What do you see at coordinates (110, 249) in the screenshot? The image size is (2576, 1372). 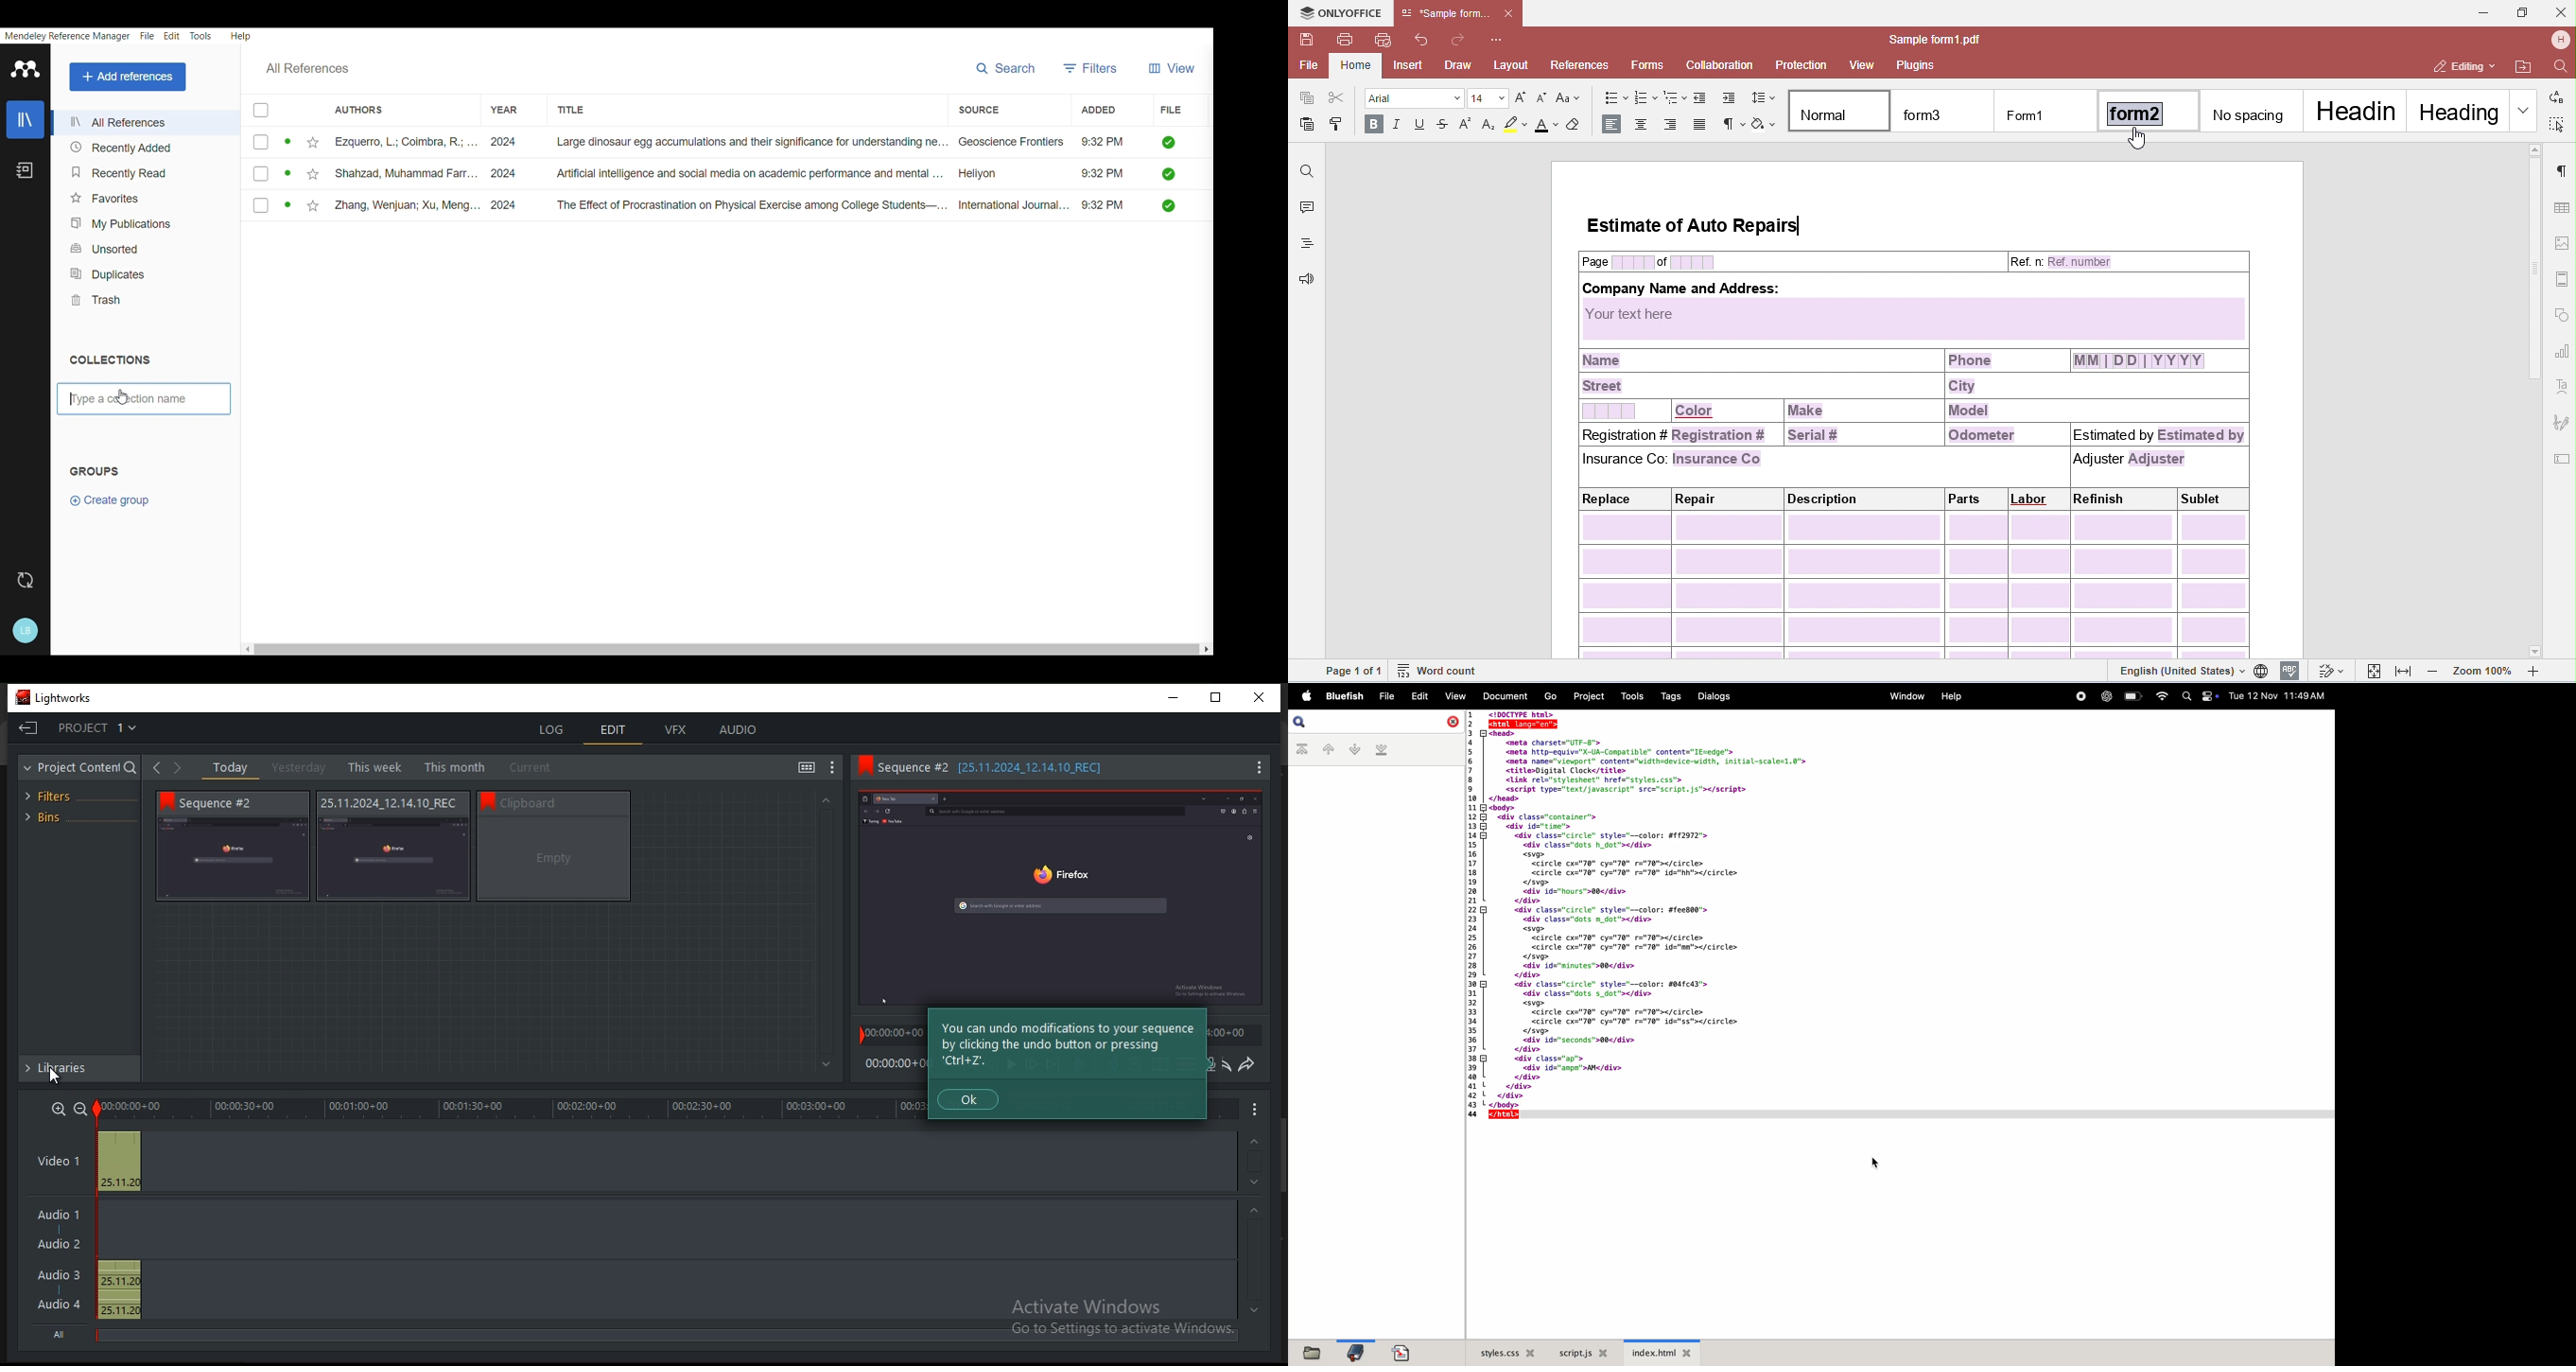 I see `Unsorted` at bounding box center [110, 249].